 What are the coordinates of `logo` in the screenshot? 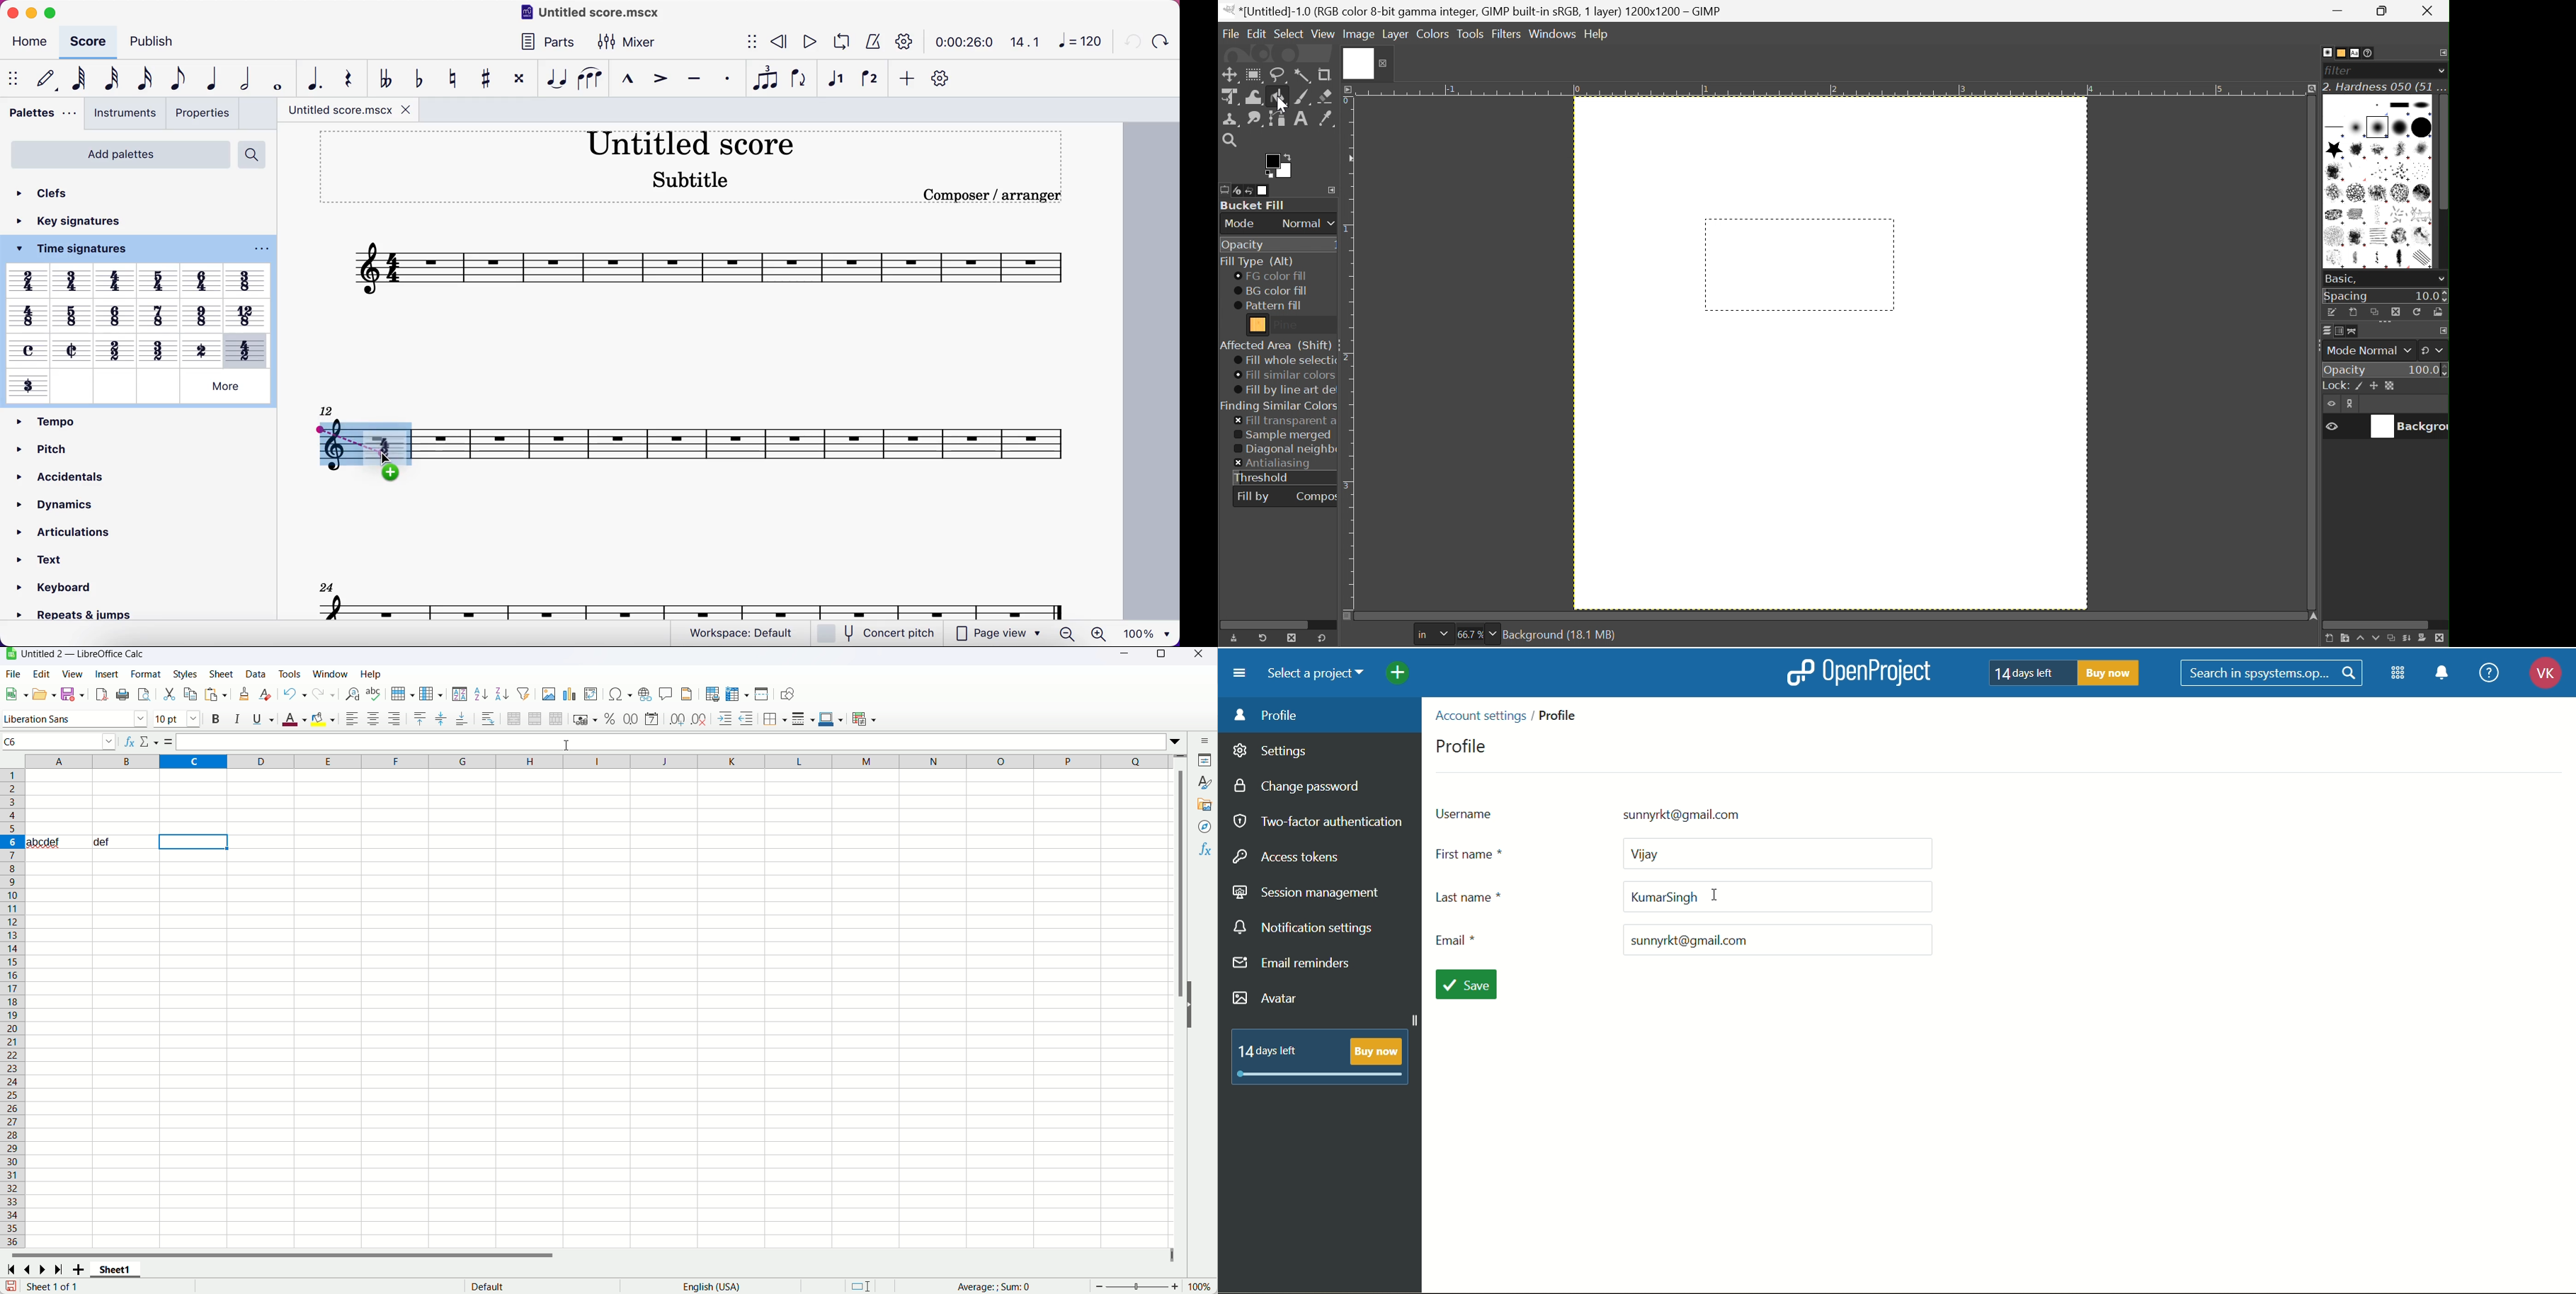 It's located at (1799, 672).